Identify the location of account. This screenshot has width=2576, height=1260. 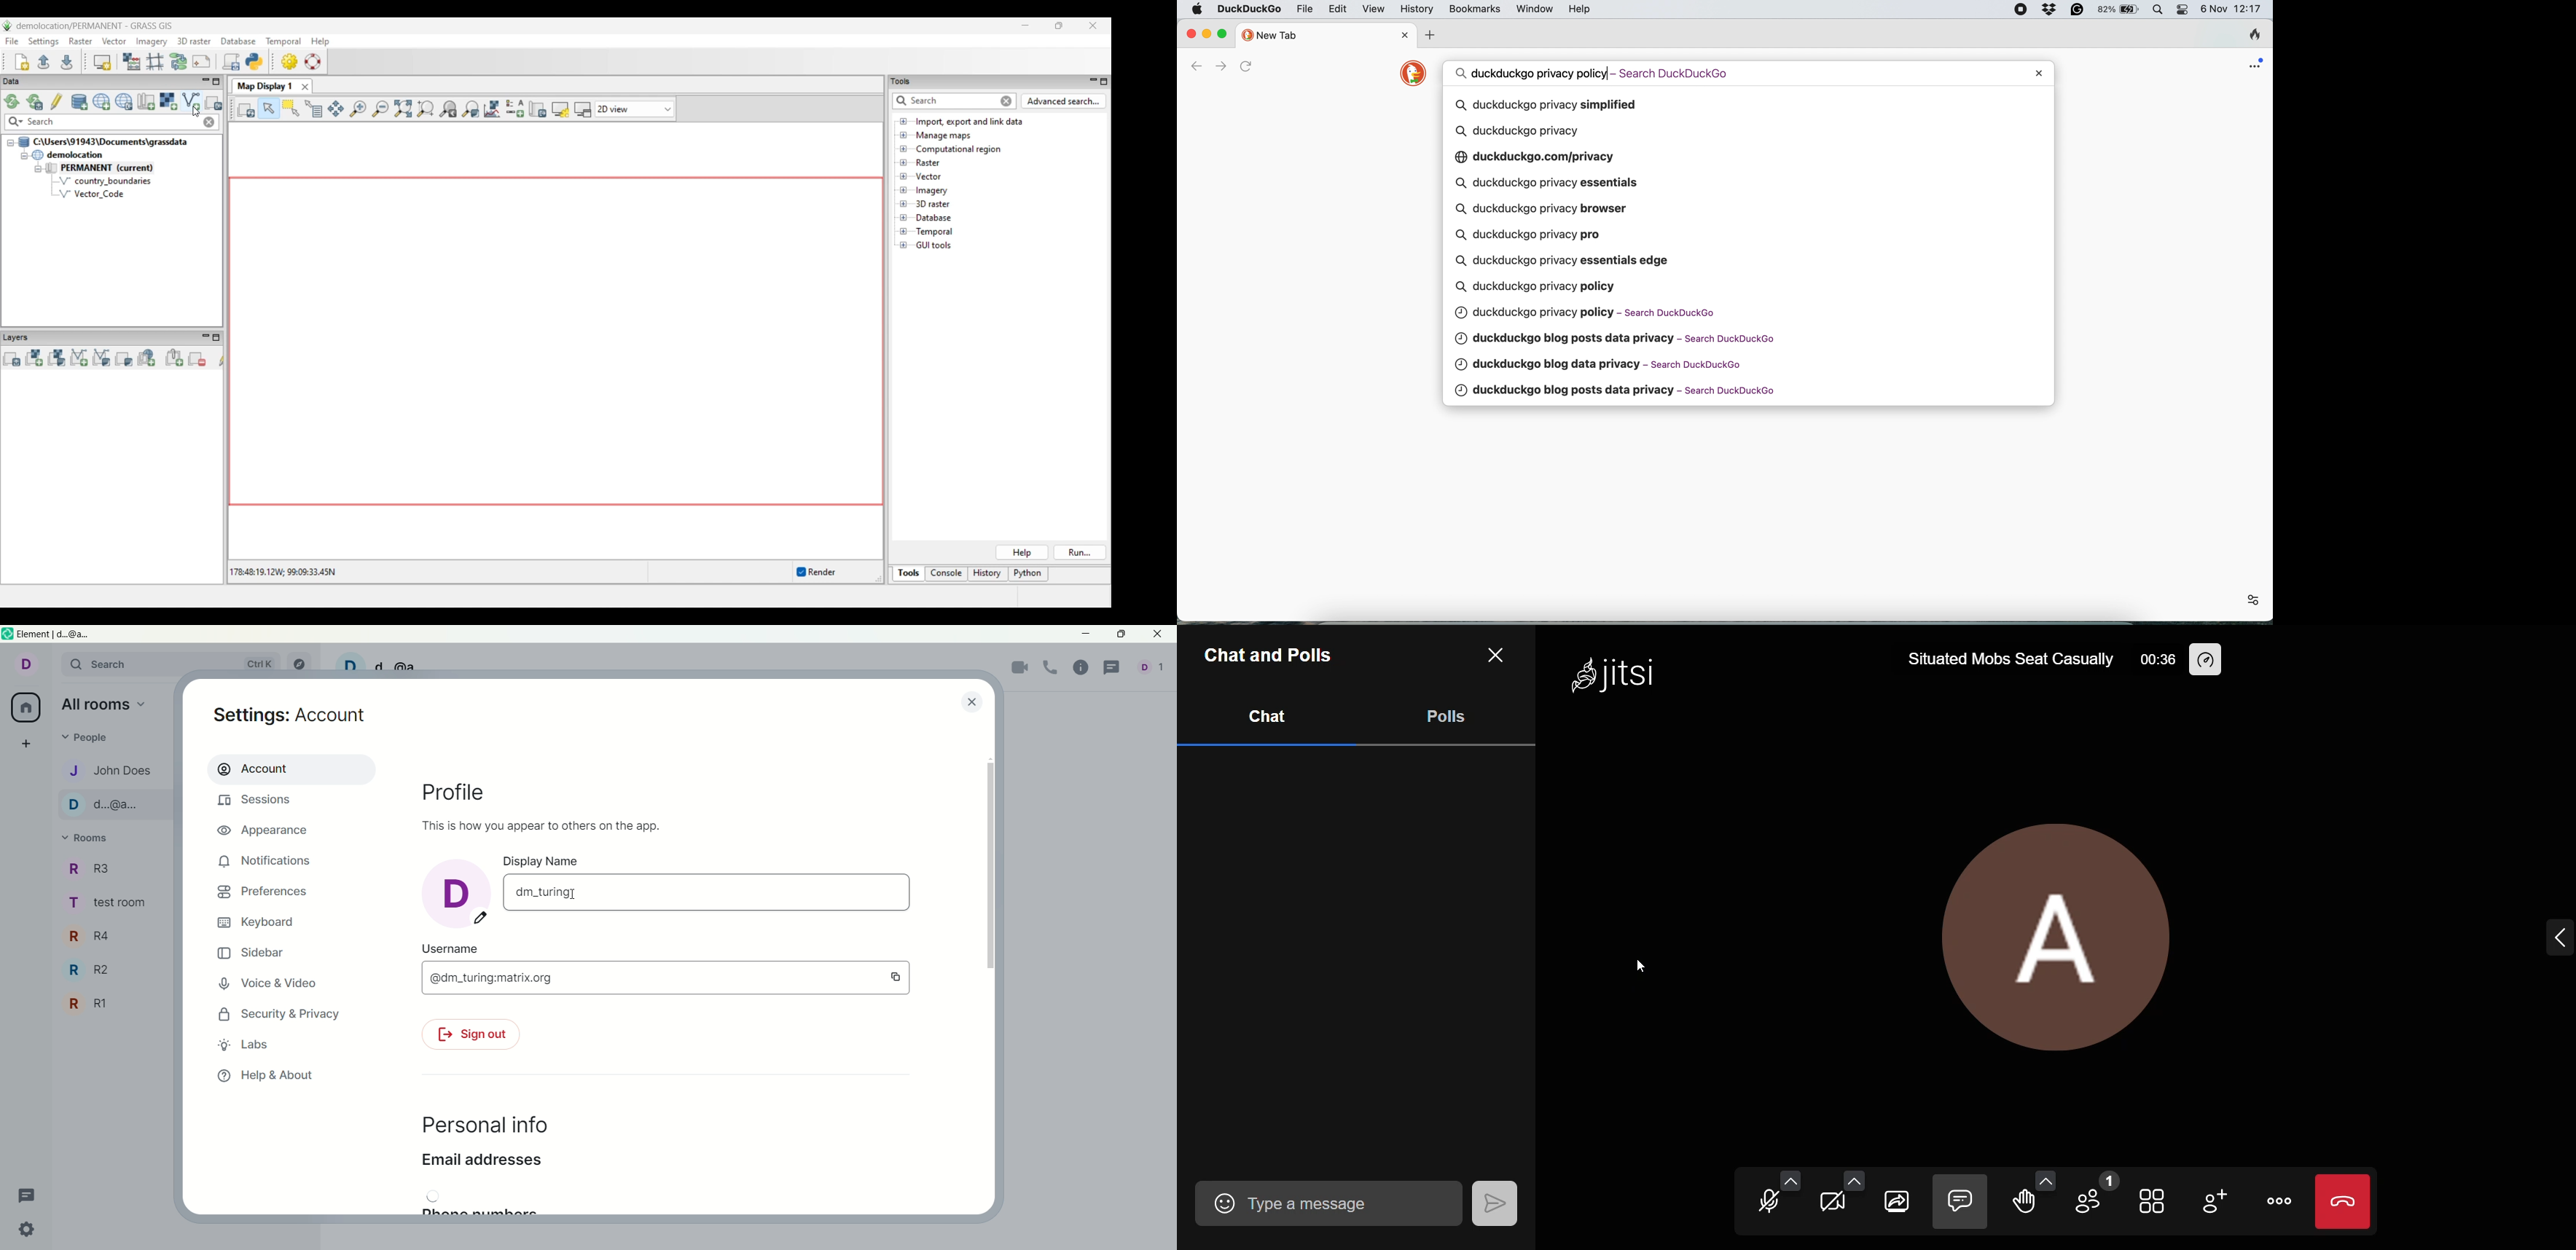
(290, 768).